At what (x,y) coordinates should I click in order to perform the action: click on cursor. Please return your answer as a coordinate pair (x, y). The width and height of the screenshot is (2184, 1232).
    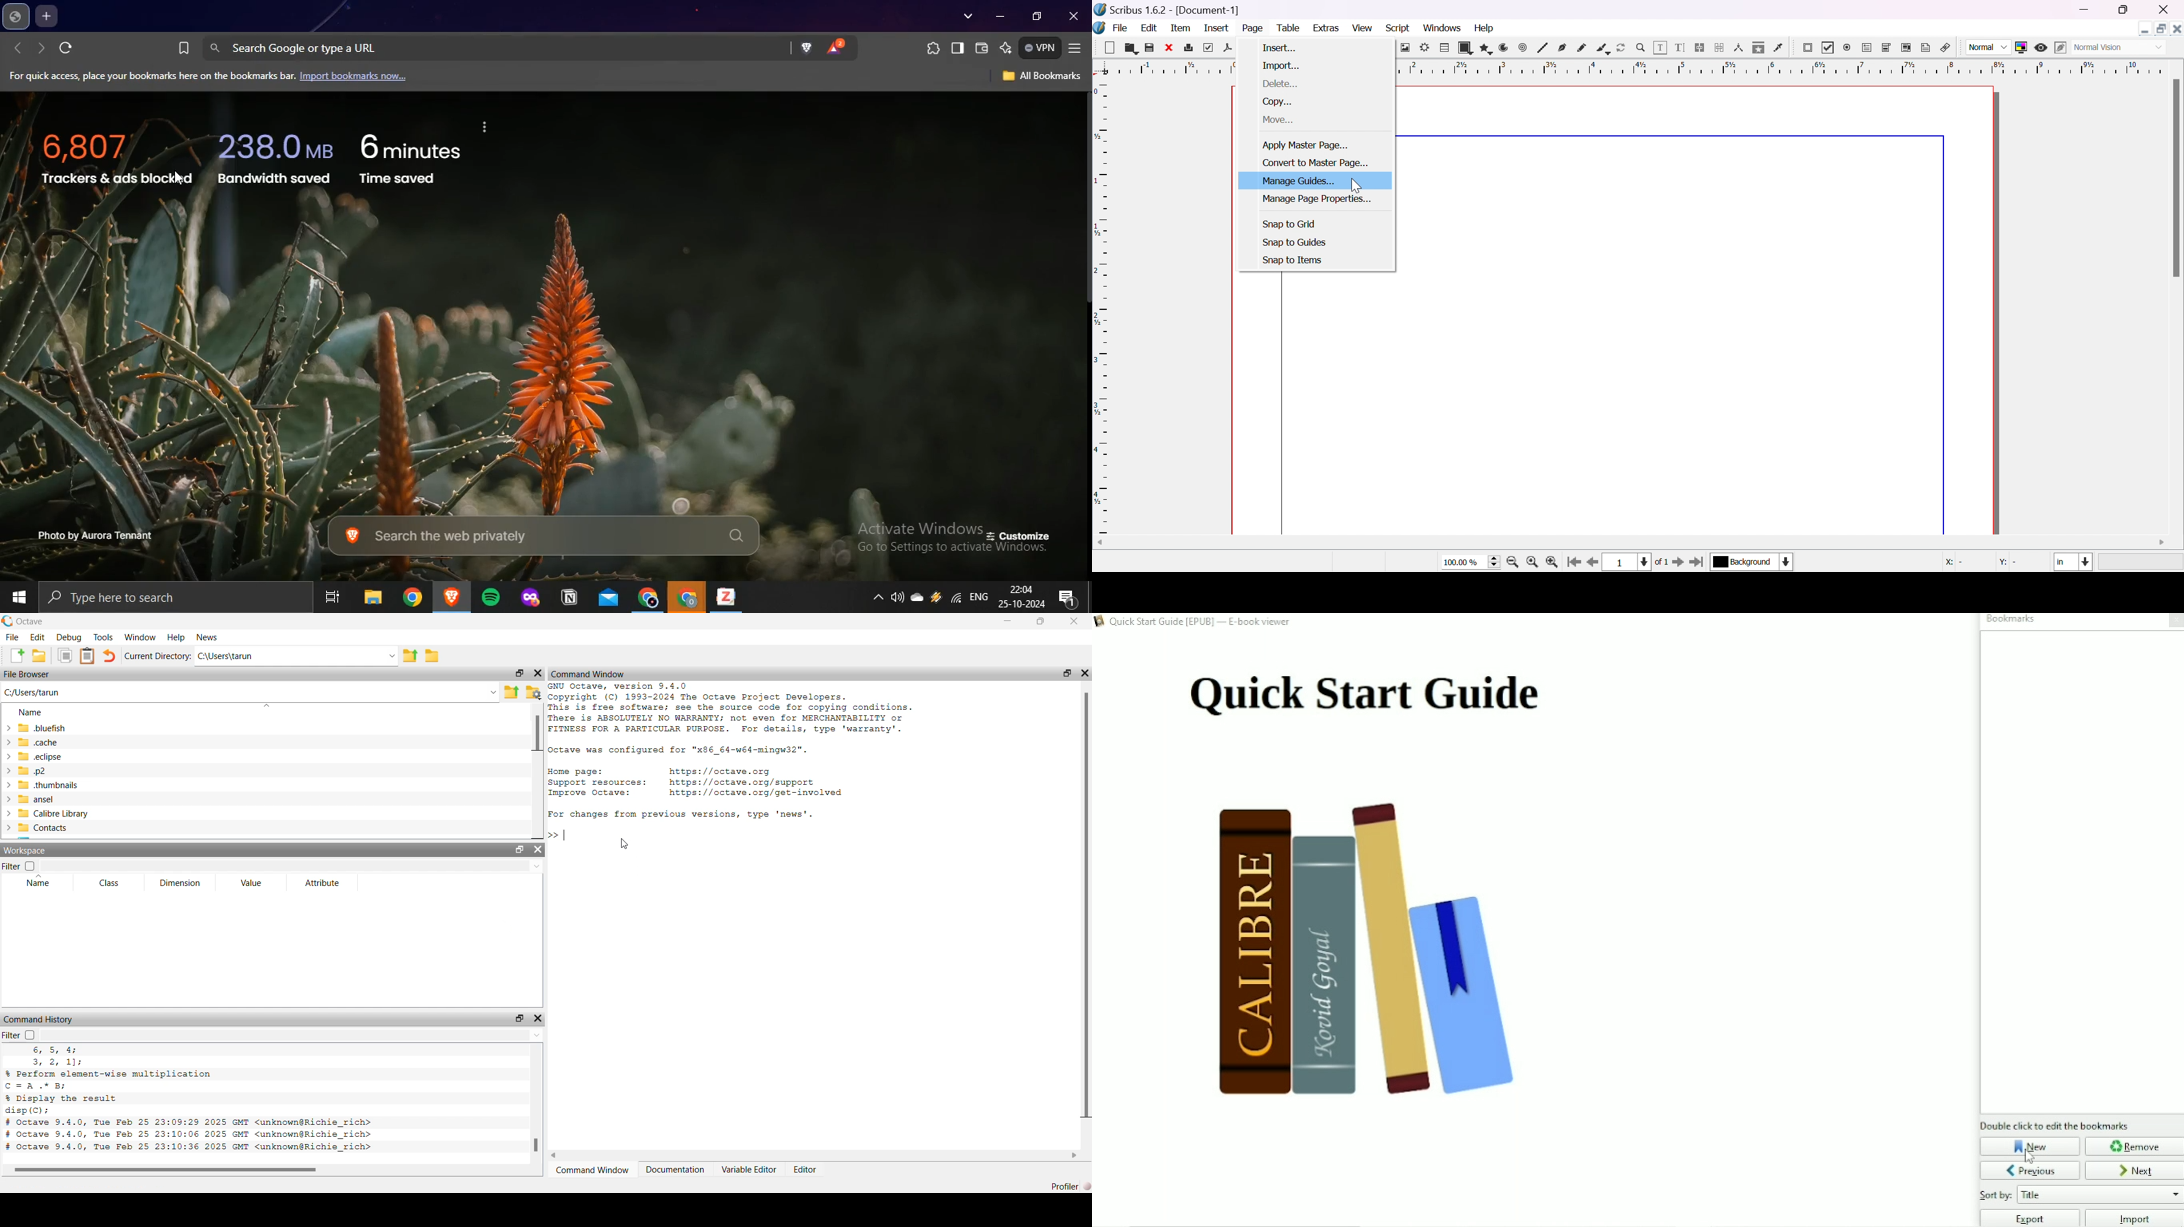
    Looking at the image, I should click on (2031, 1157).